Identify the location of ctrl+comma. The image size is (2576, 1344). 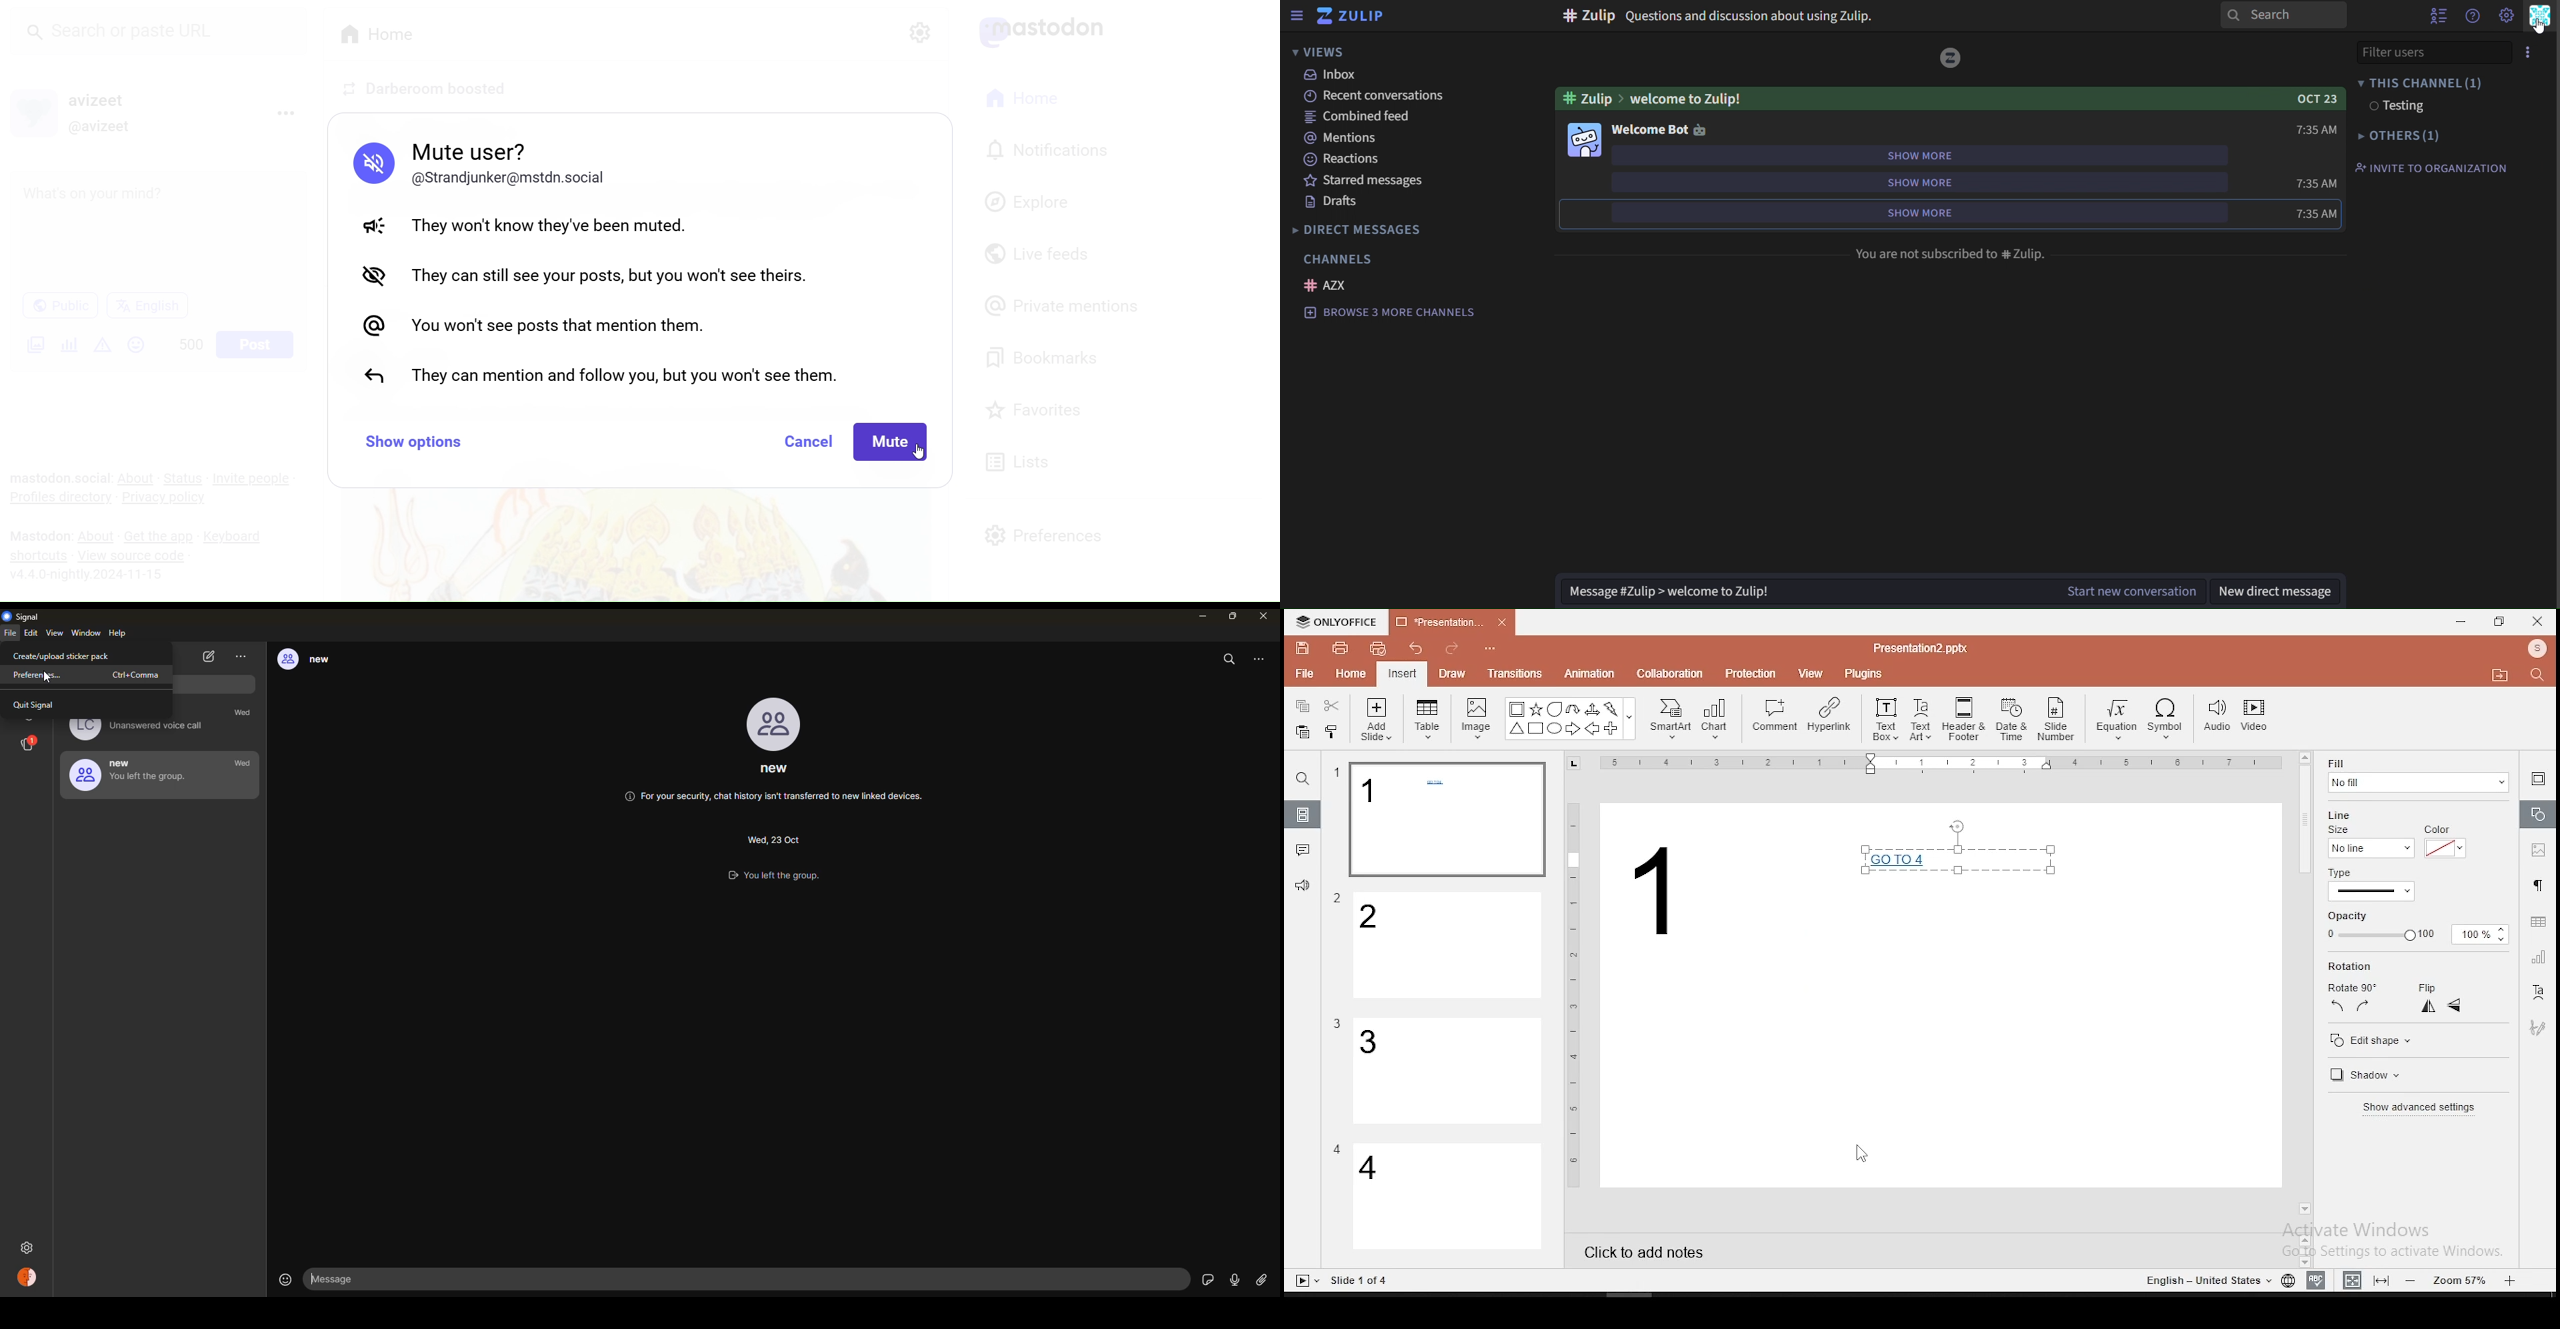
(139, 675).